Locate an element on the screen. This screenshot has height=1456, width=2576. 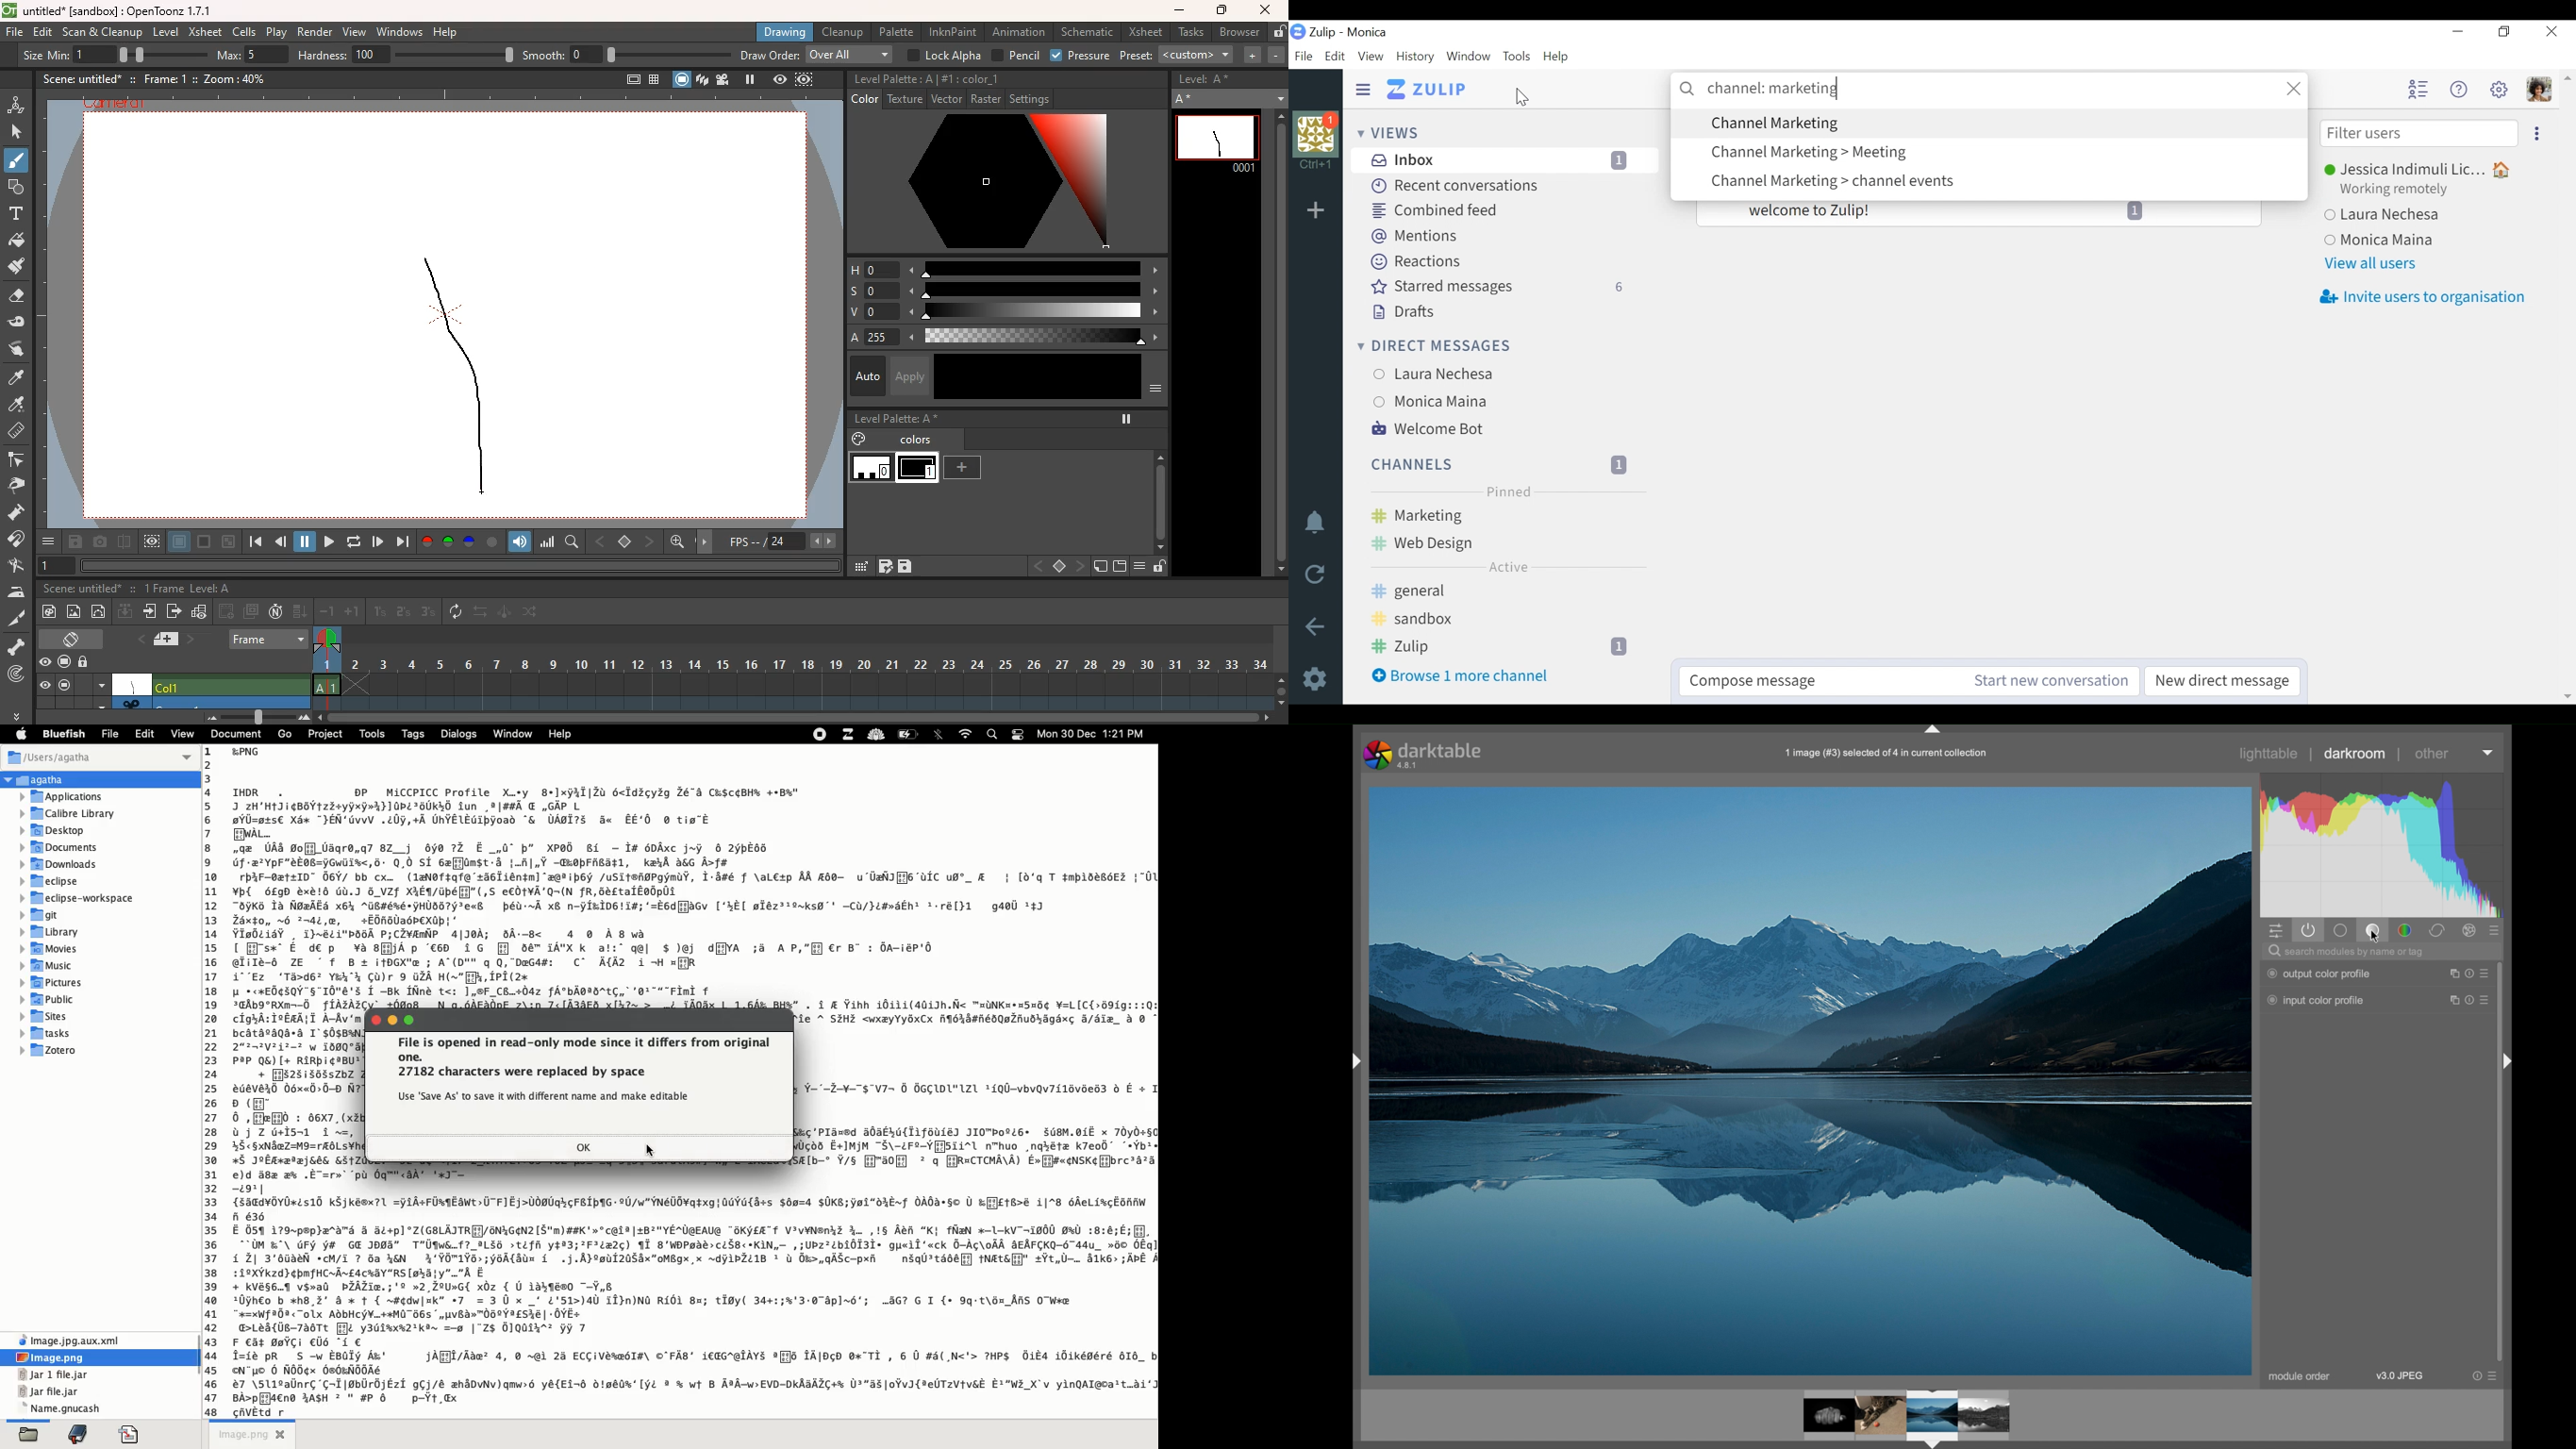
Inbox is located at coordinates (1503, 160).